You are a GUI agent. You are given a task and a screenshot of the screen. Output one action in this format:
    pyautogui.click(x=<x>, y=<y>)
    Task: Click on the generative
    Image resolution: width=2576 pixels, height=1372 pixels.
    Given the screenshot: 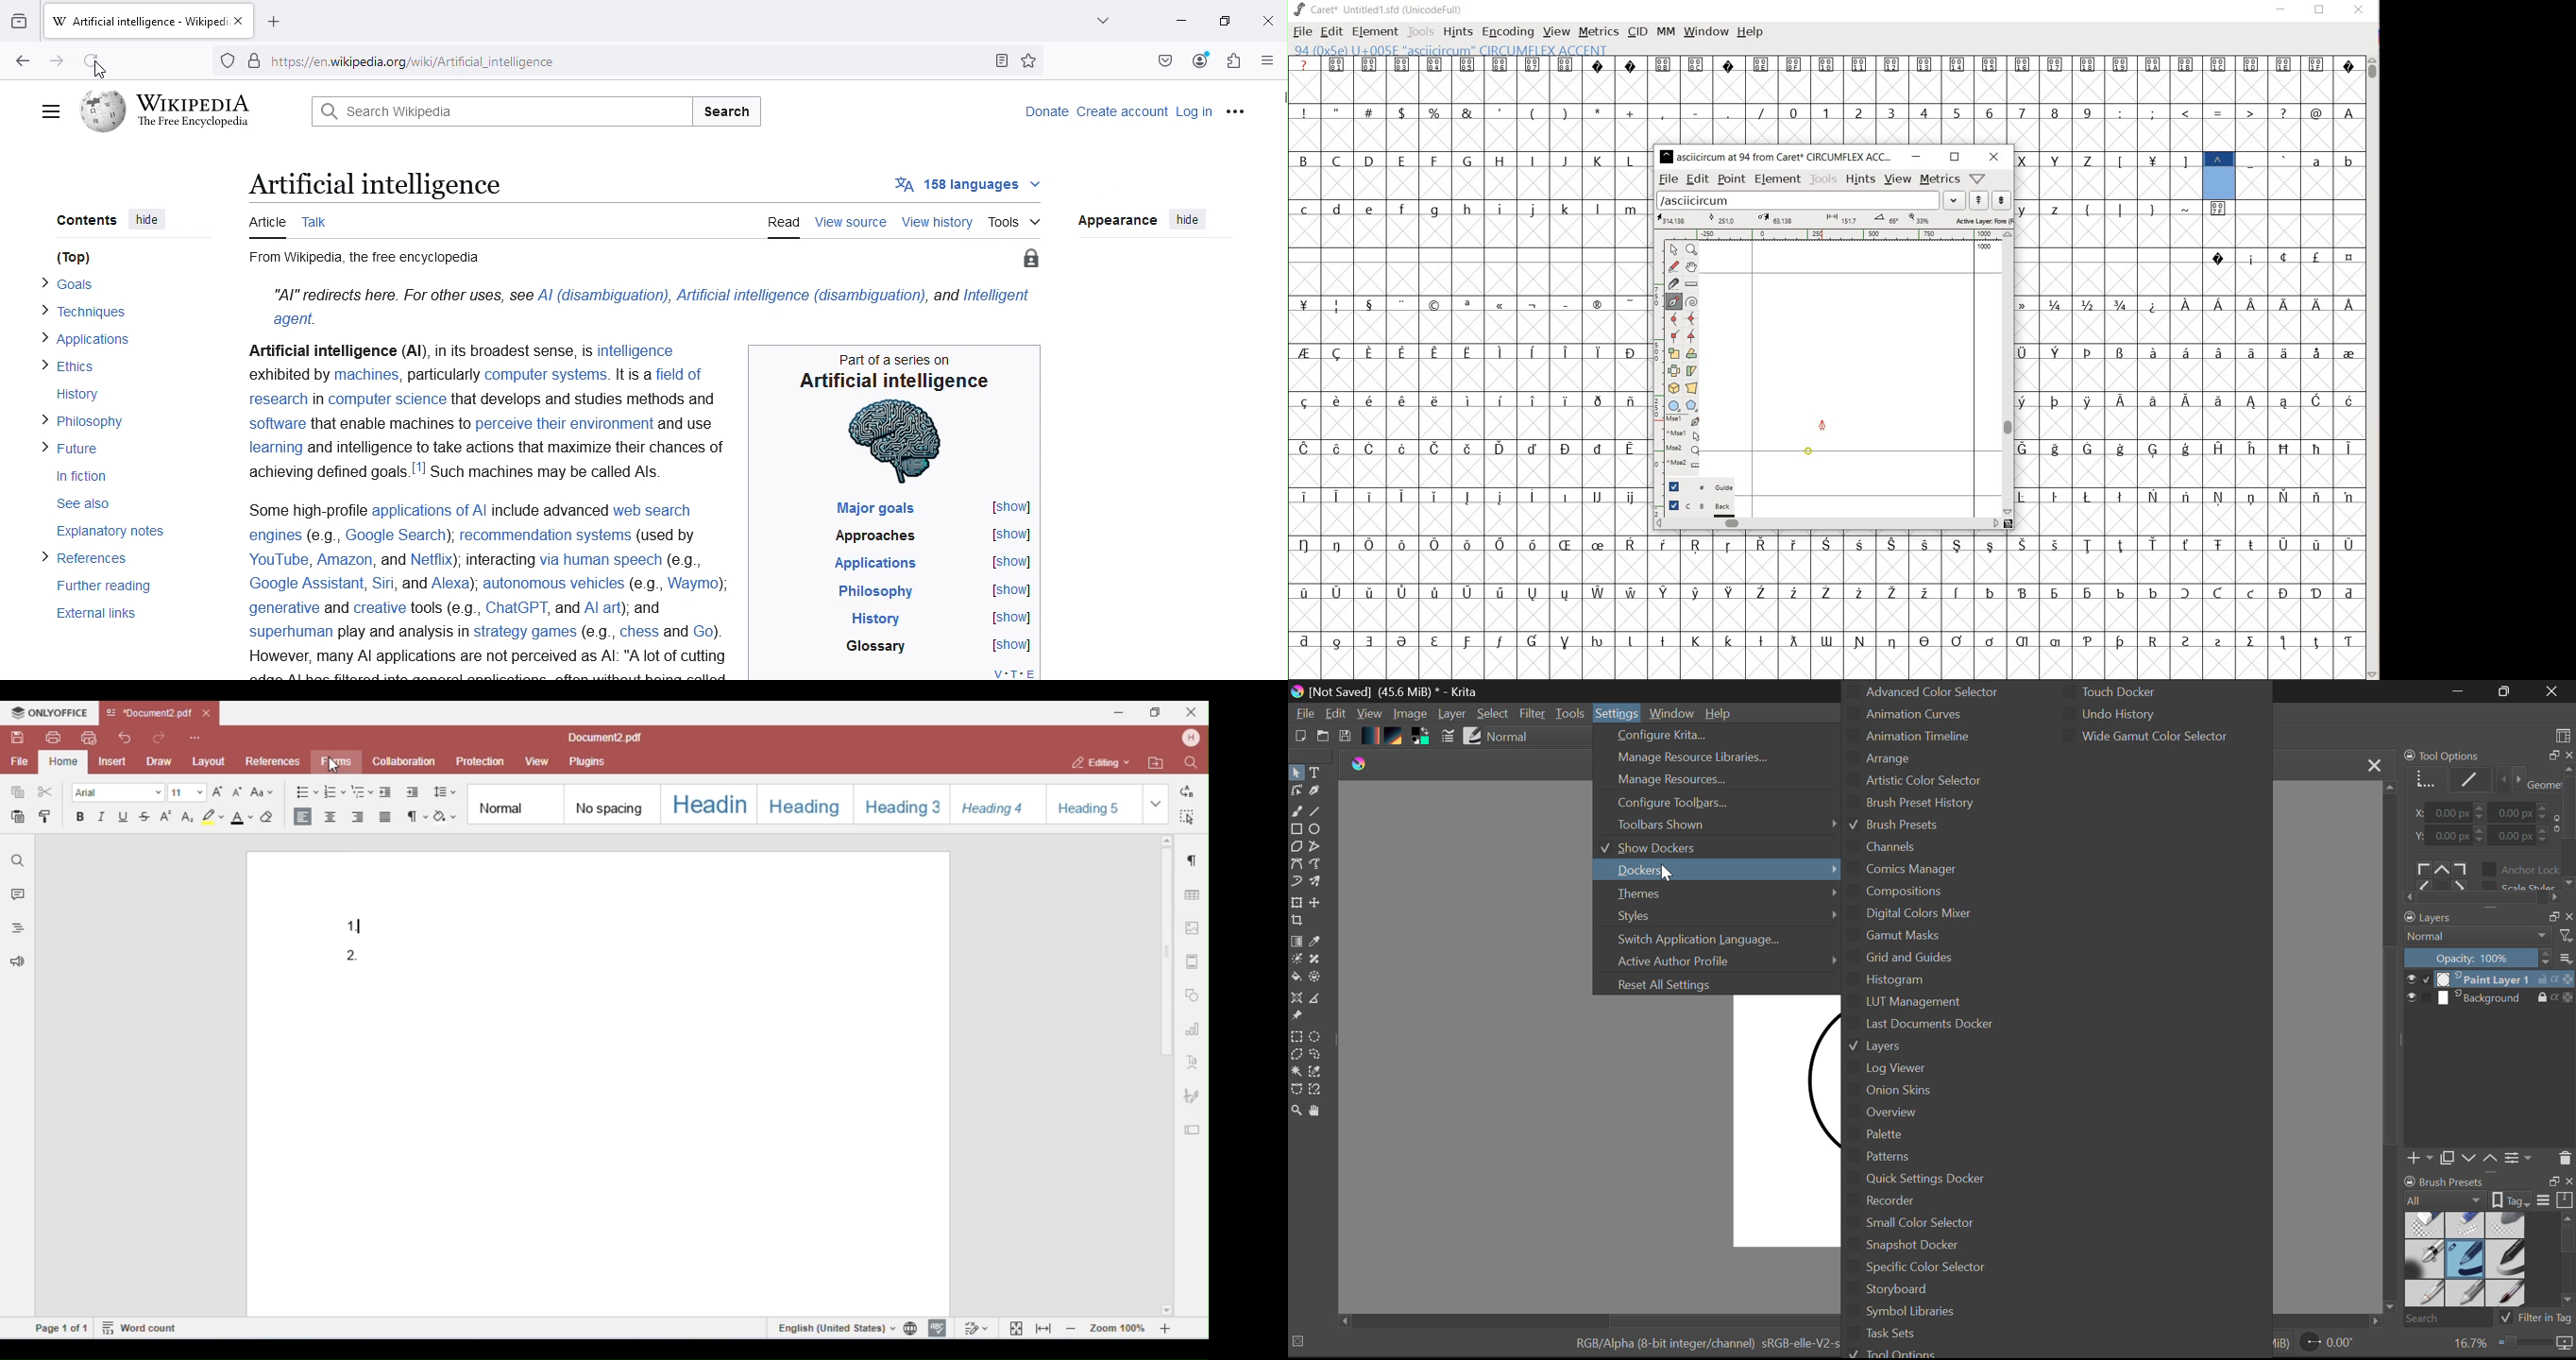 What is the action you would take?
    pyautogui.click(x=280, y=611)
    